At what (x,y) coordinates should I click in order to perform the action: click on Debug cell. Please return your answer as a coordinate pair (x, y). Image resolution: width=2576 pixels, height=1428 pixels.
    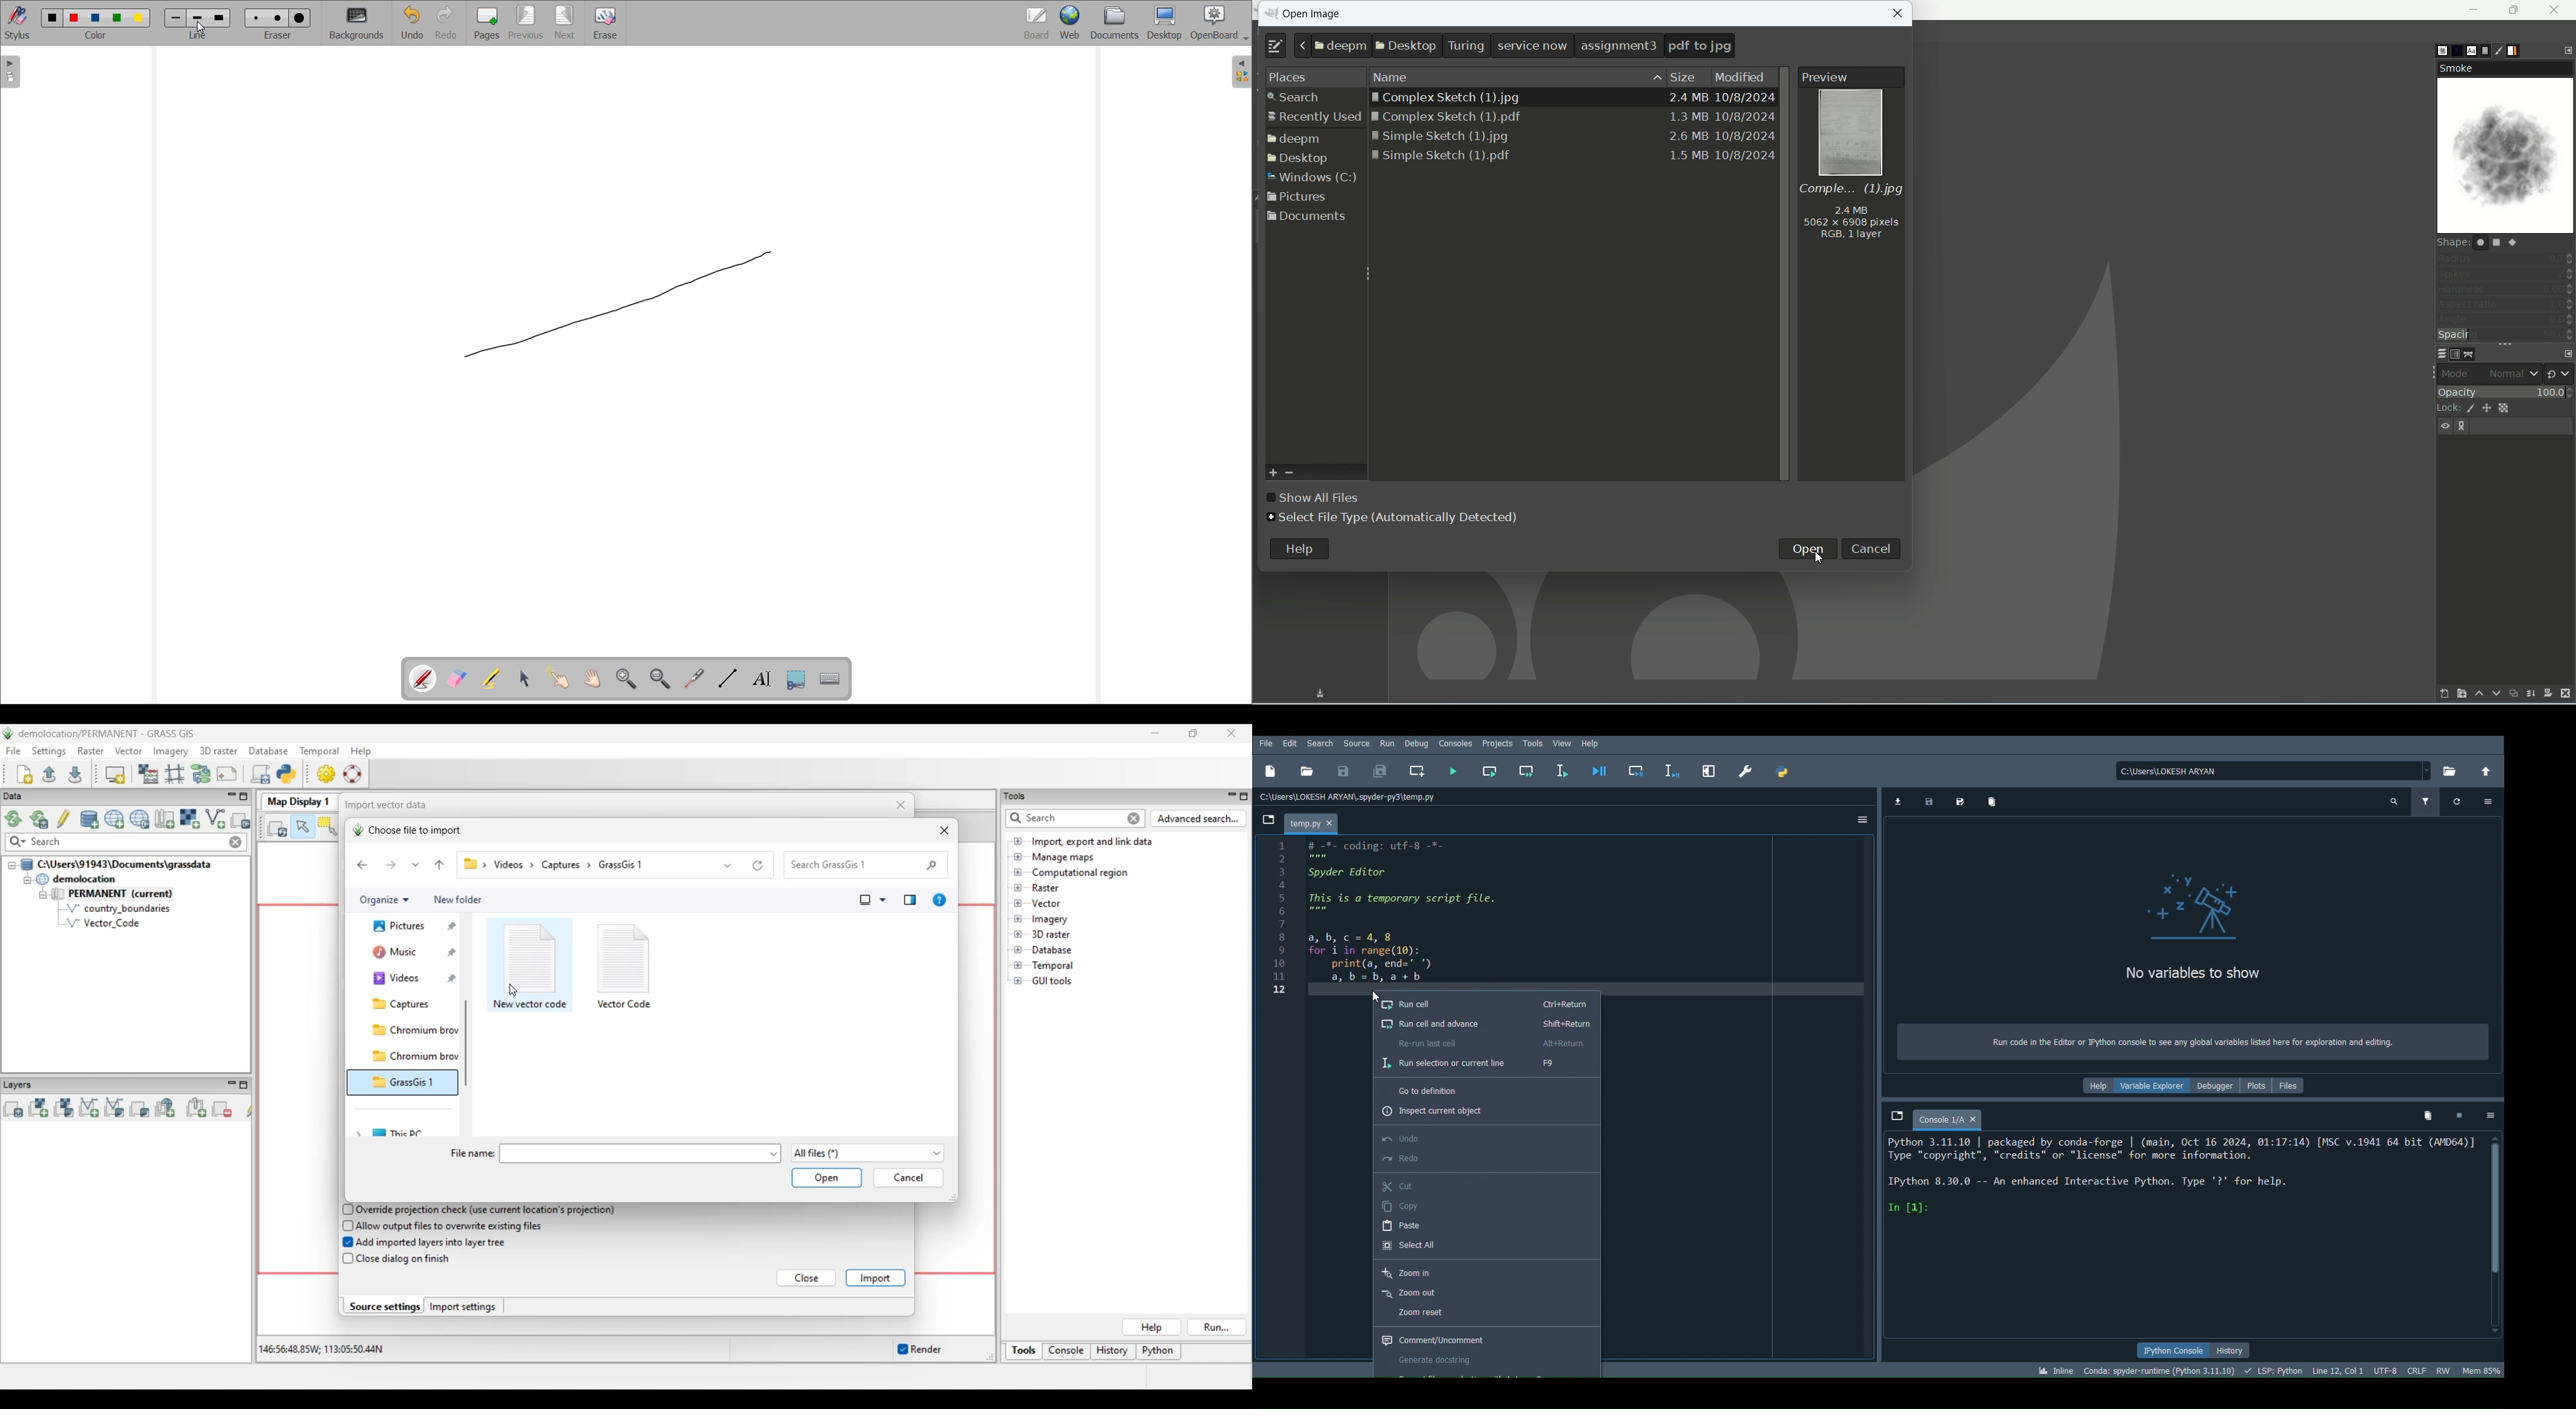
    Looking at the image, I should click on (1636, 772).